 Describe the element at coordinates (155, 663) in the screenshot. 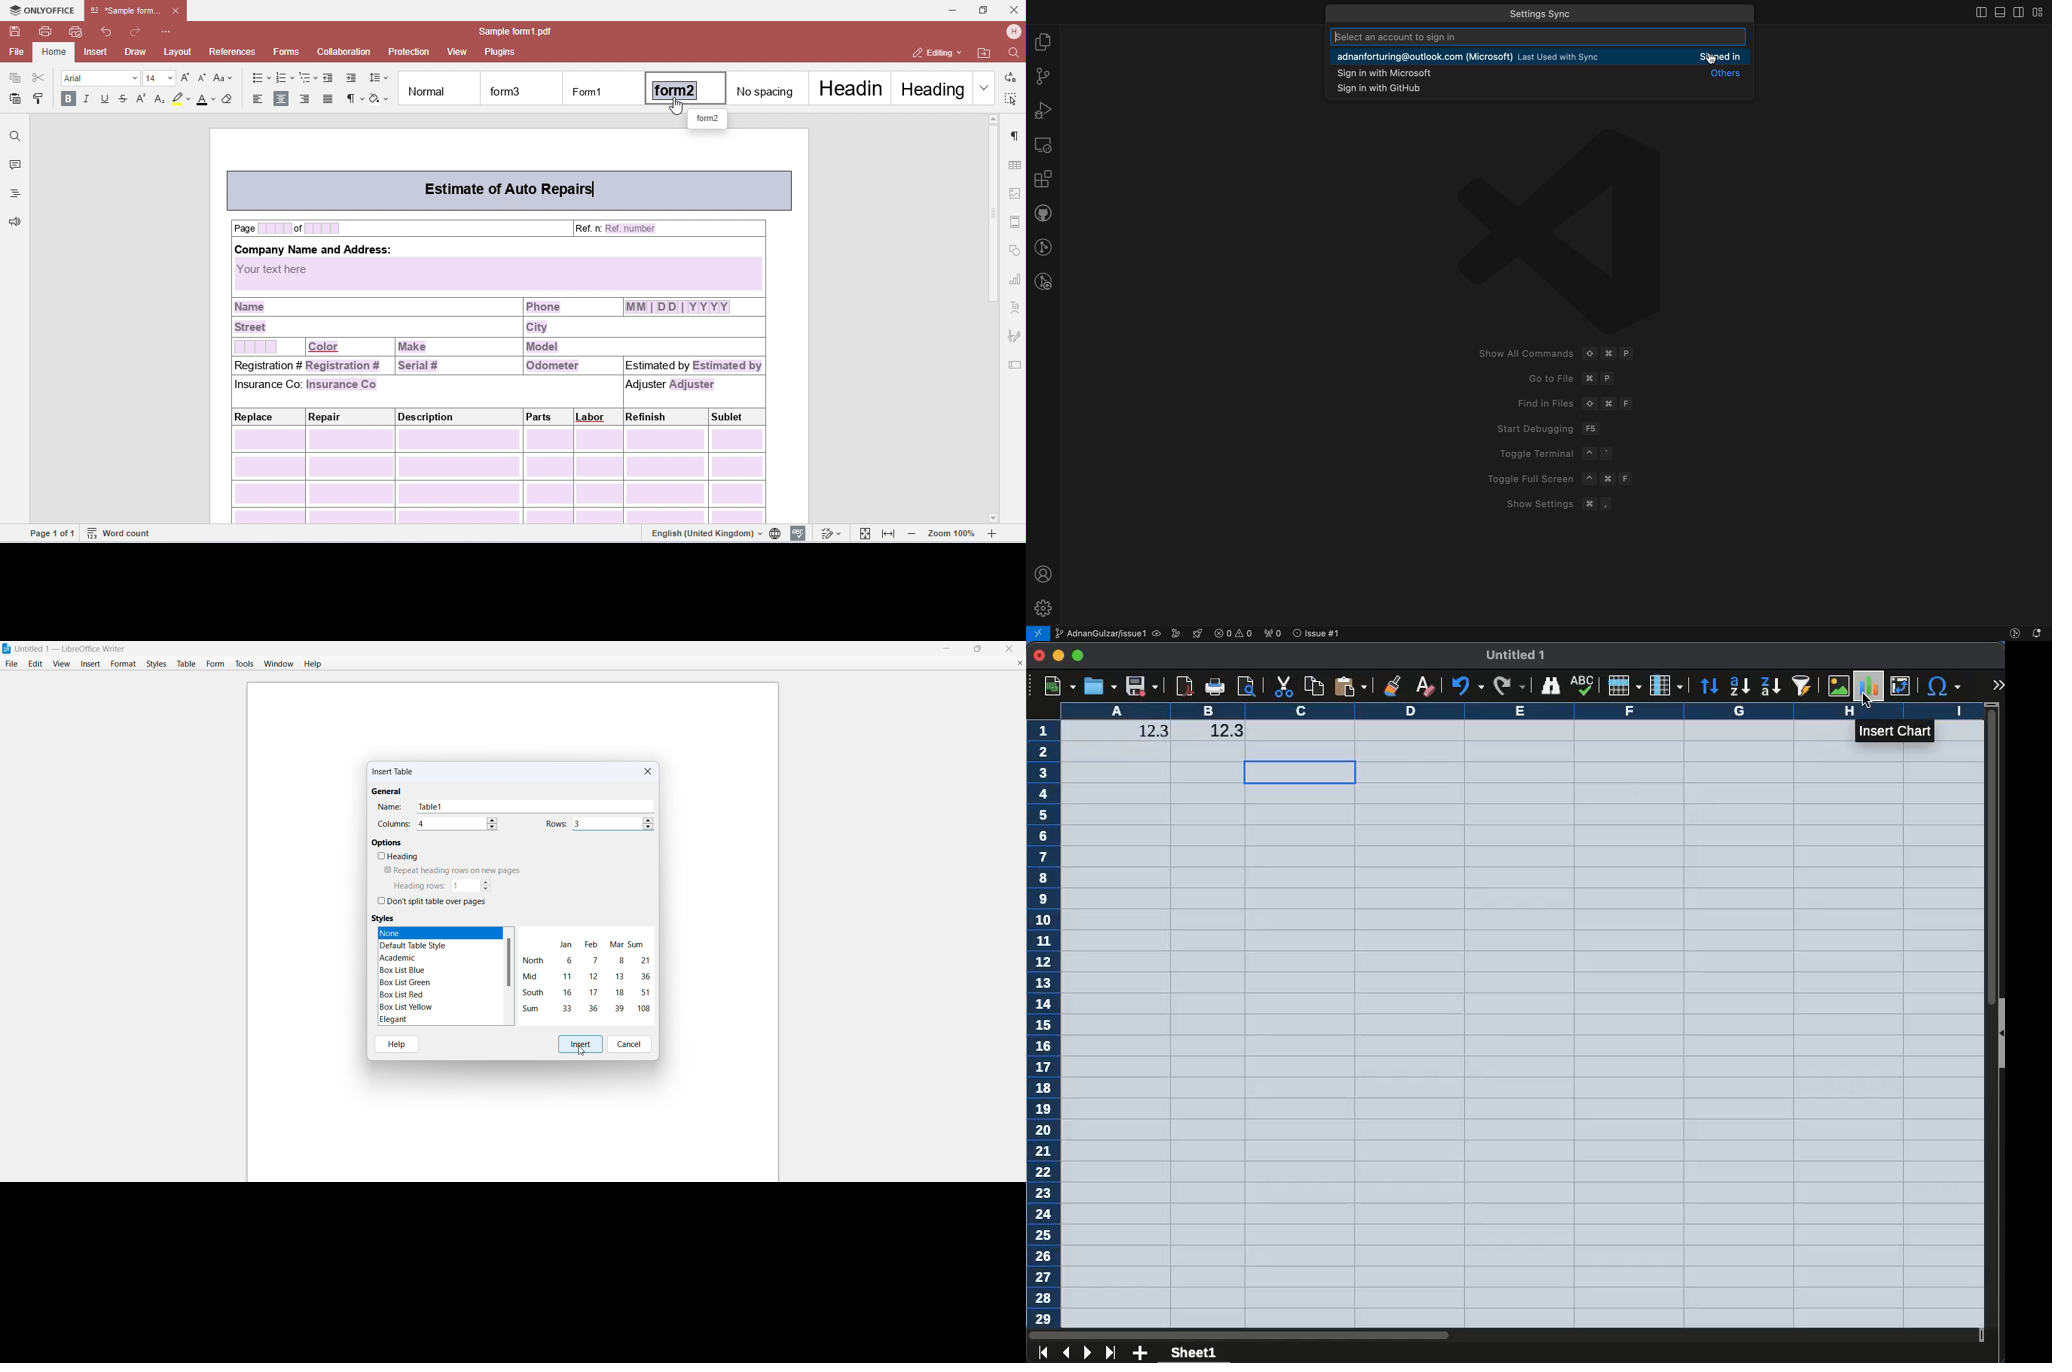

I see `styles` at that location.